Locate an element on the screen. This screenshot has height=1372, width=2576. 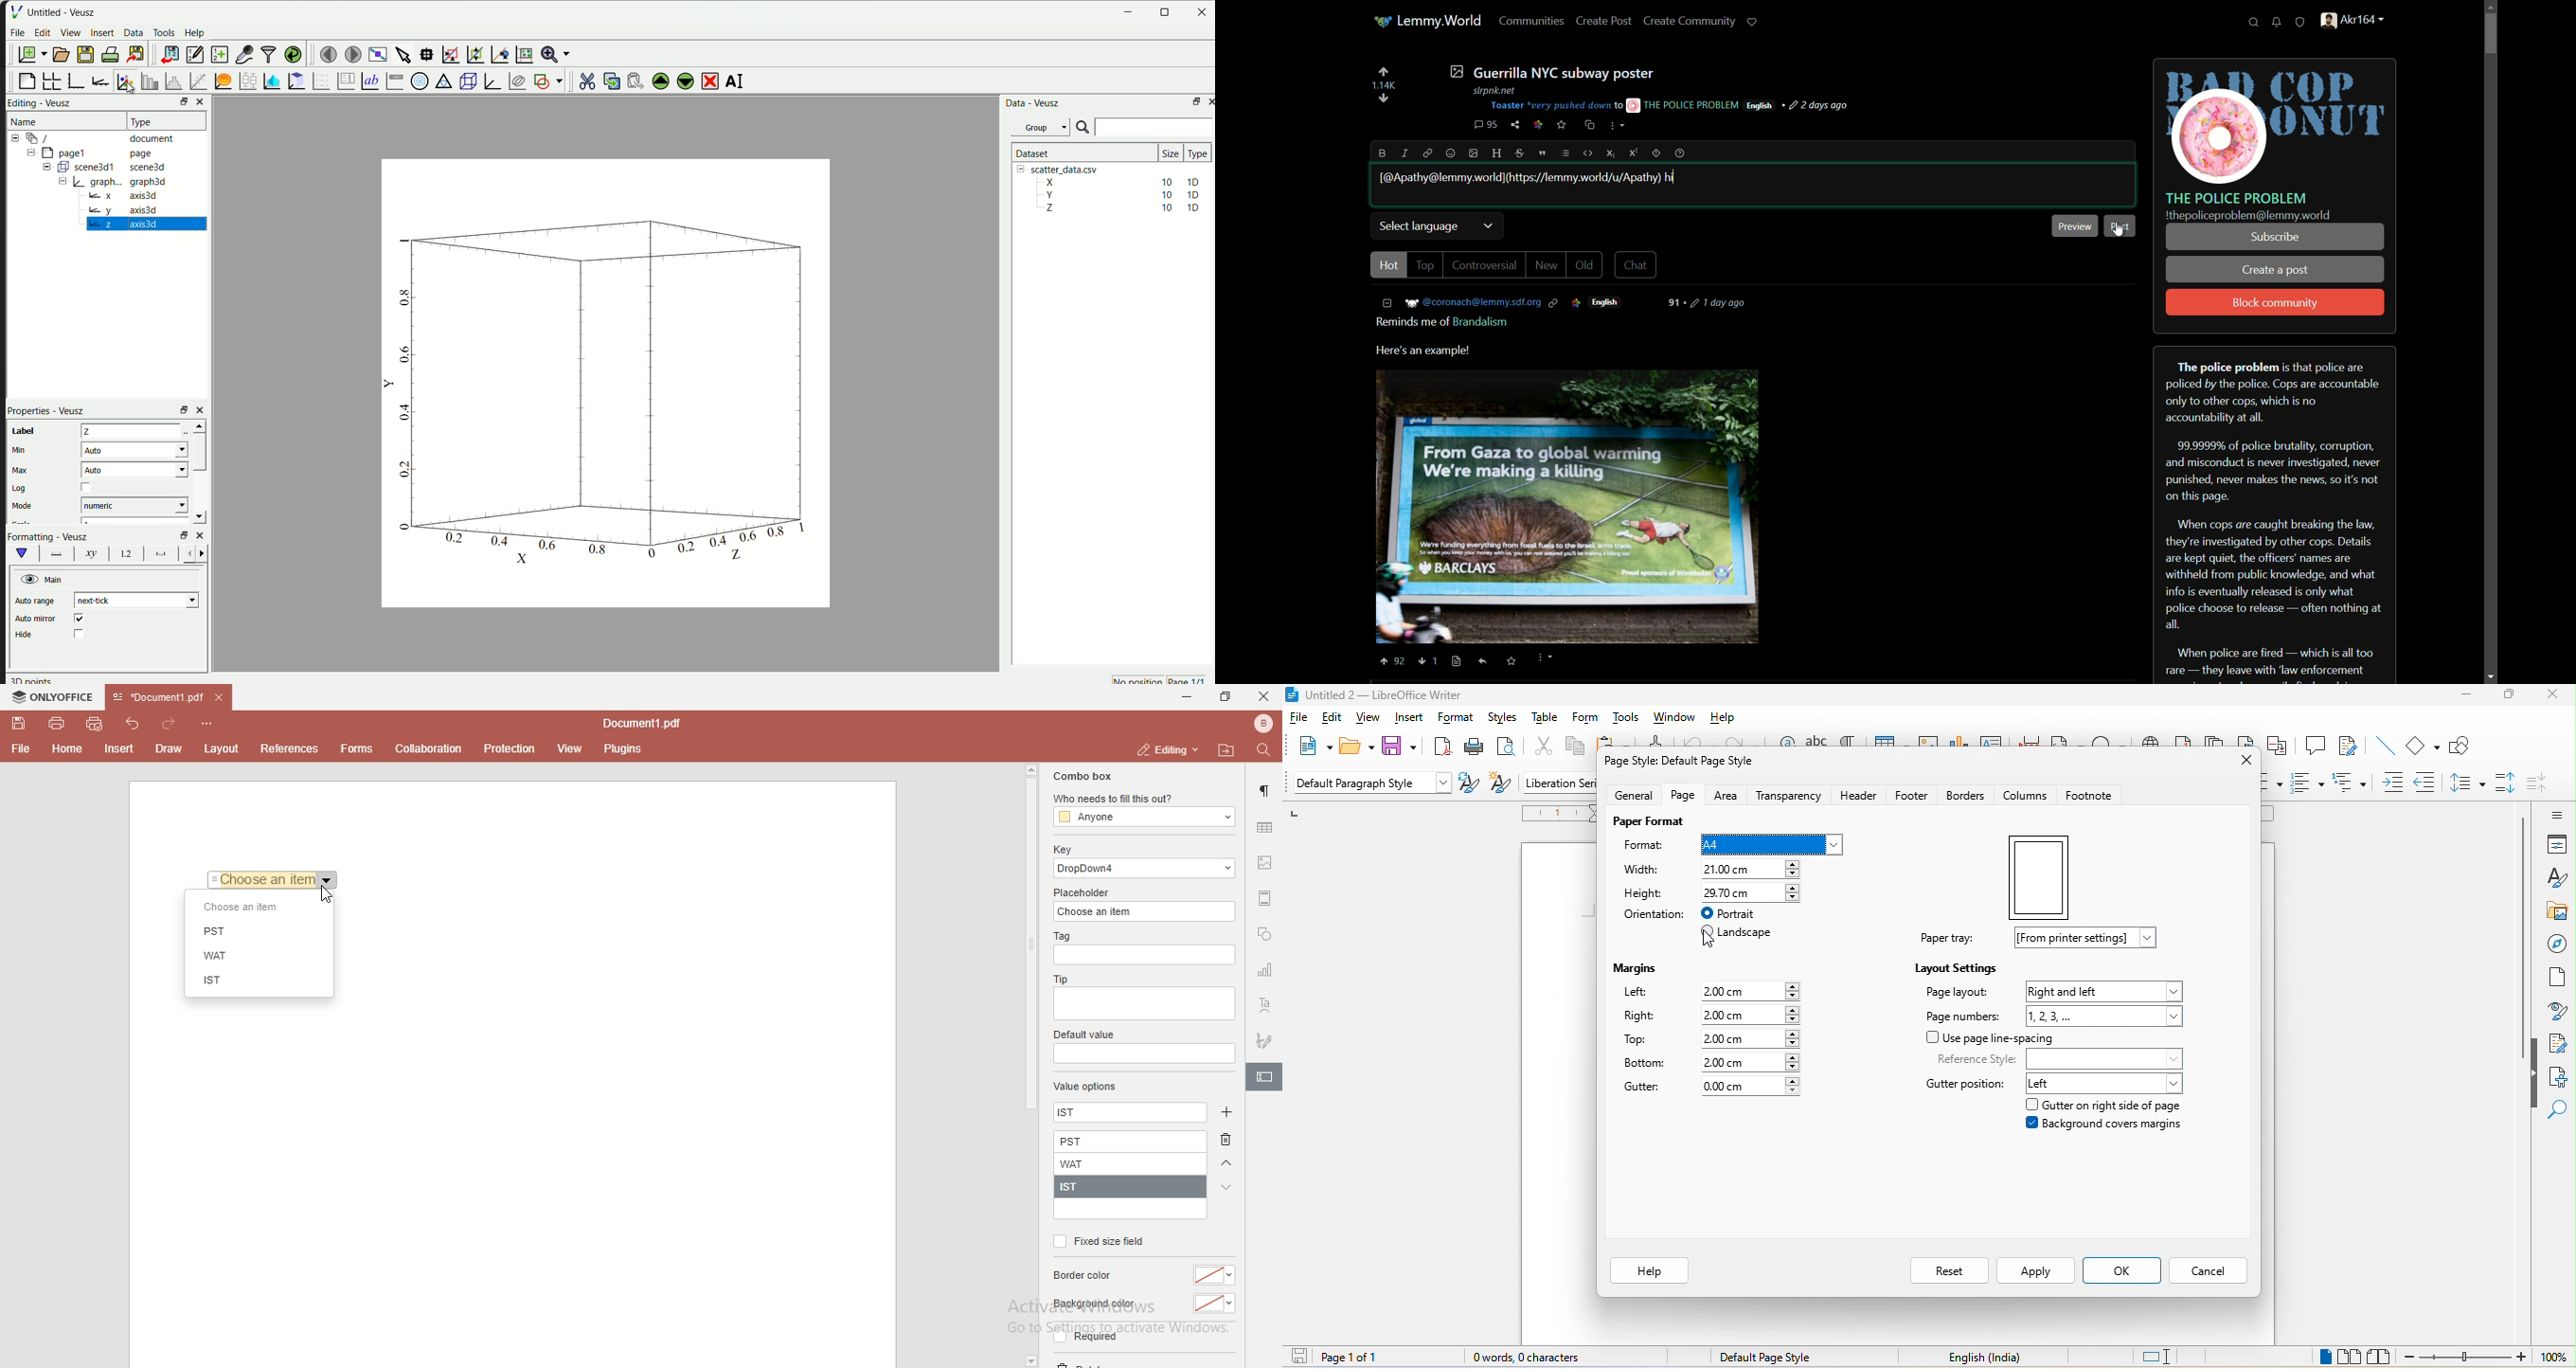
cursor movement is located at coordinates (1709, 944).